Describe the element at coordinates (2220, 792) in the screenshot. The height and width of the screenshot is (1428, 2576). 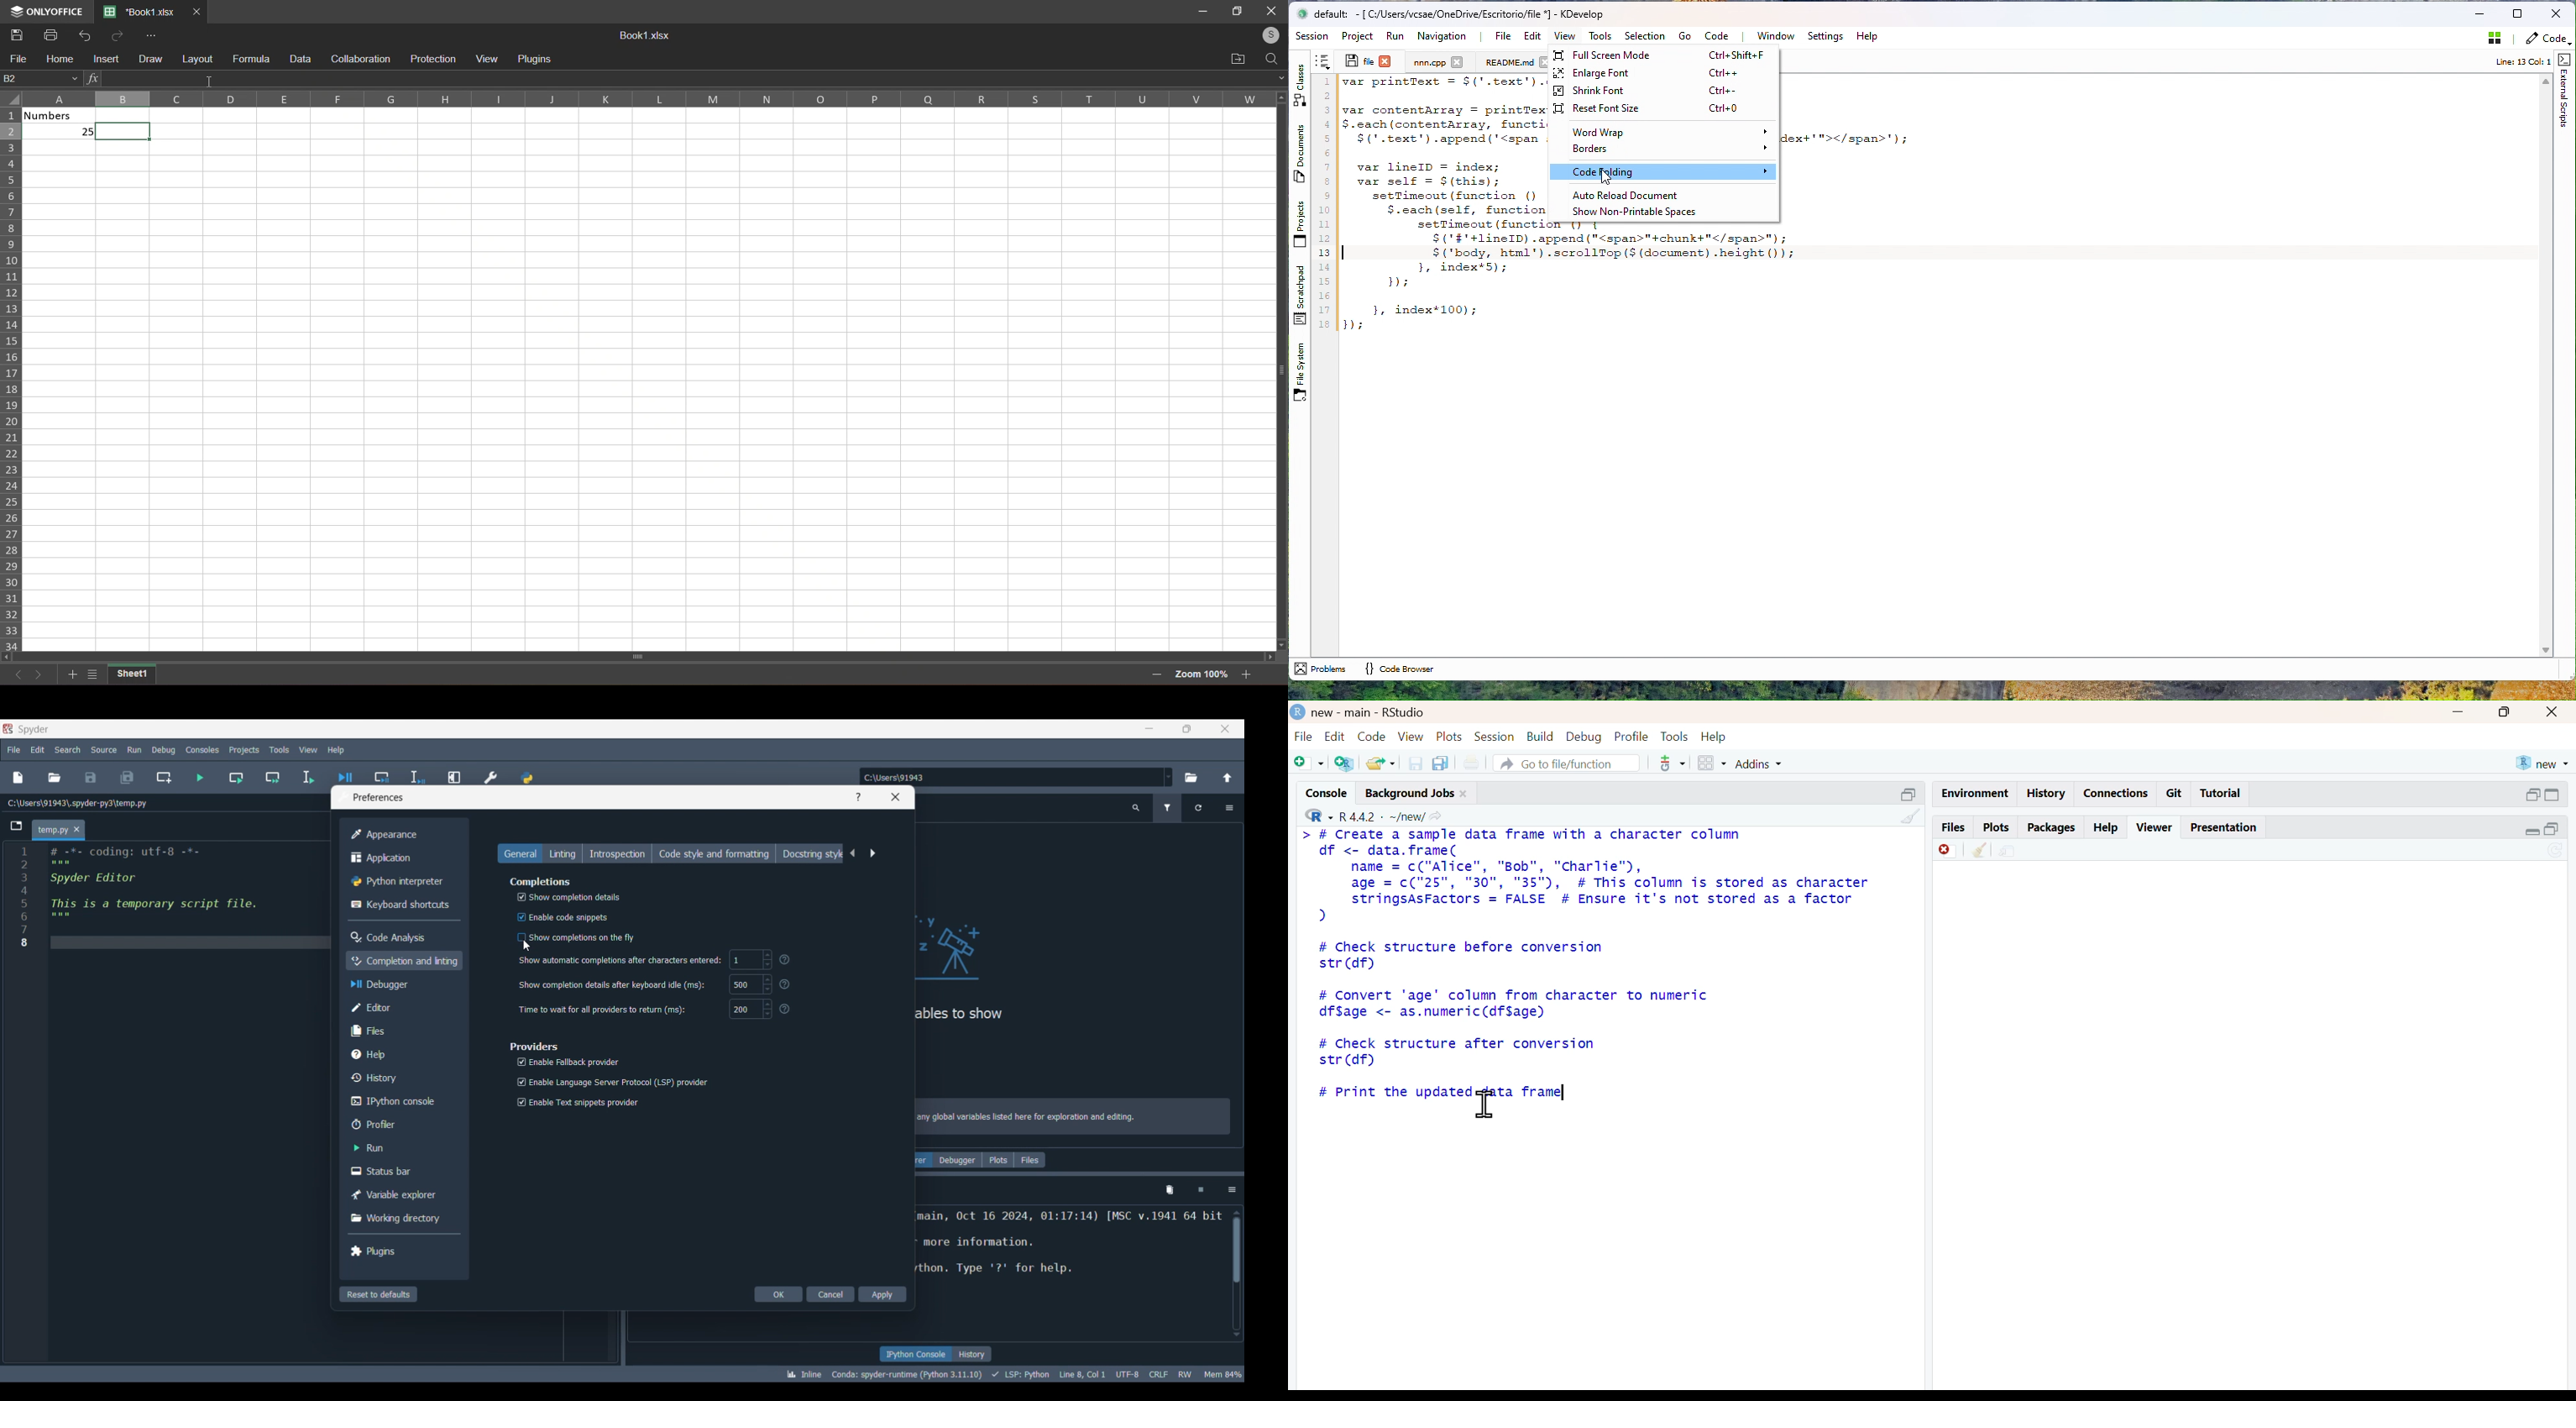
I see `Tutorial ` at that location.